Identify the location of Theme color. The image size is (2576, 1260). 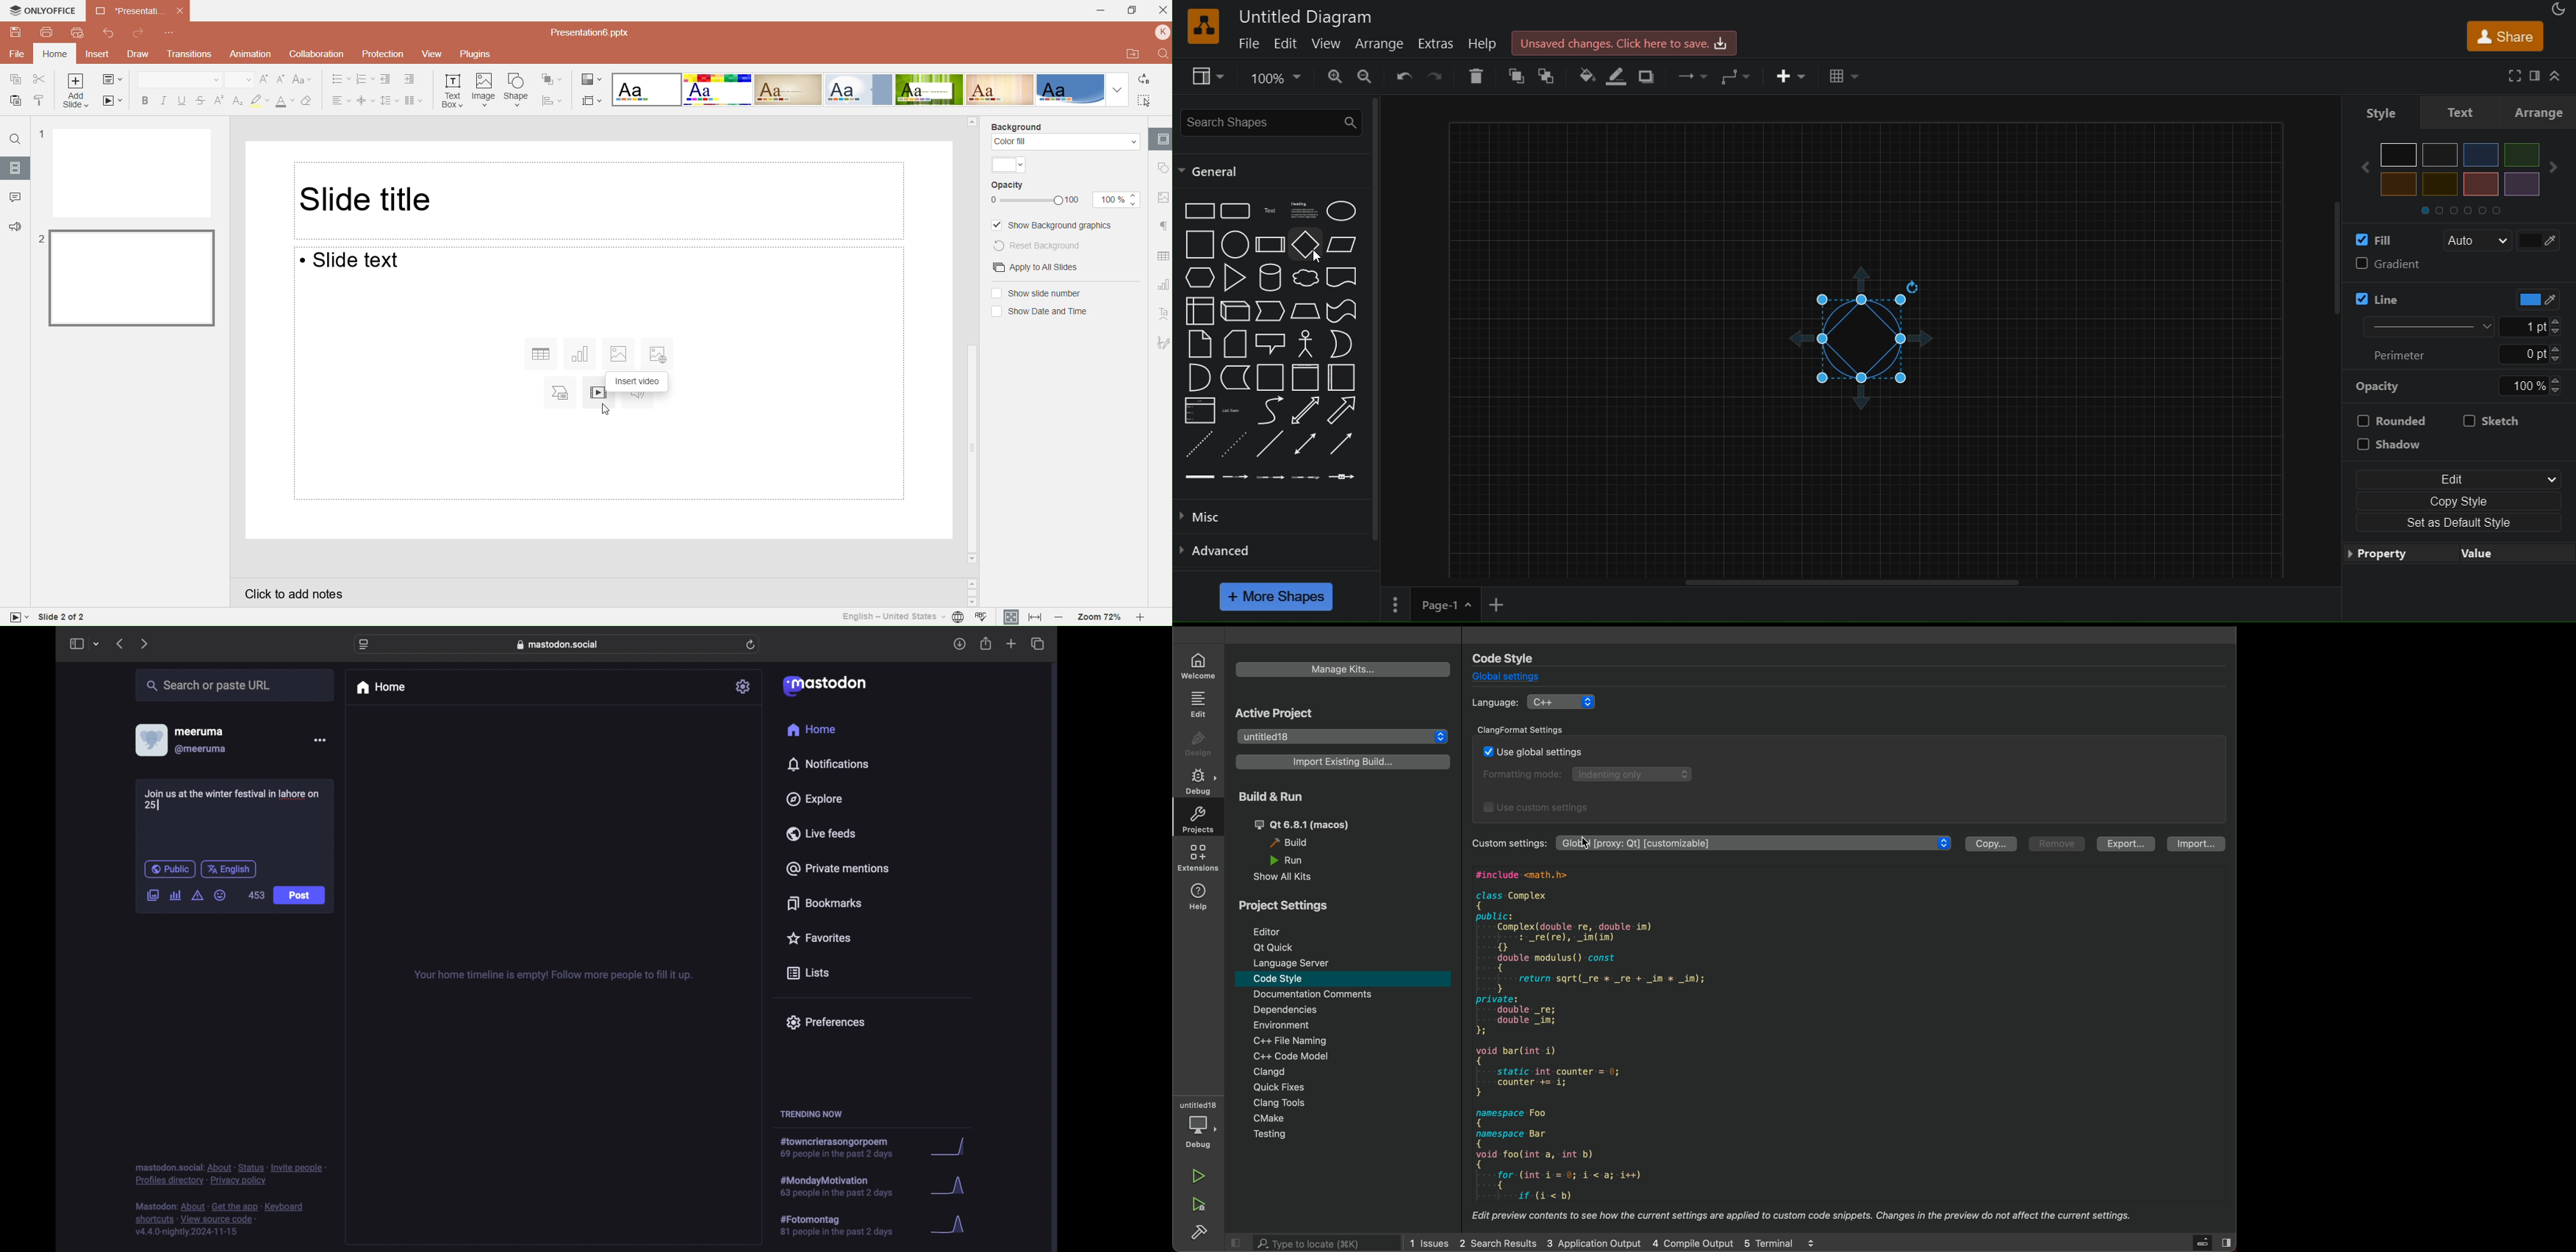
(1007, 164).